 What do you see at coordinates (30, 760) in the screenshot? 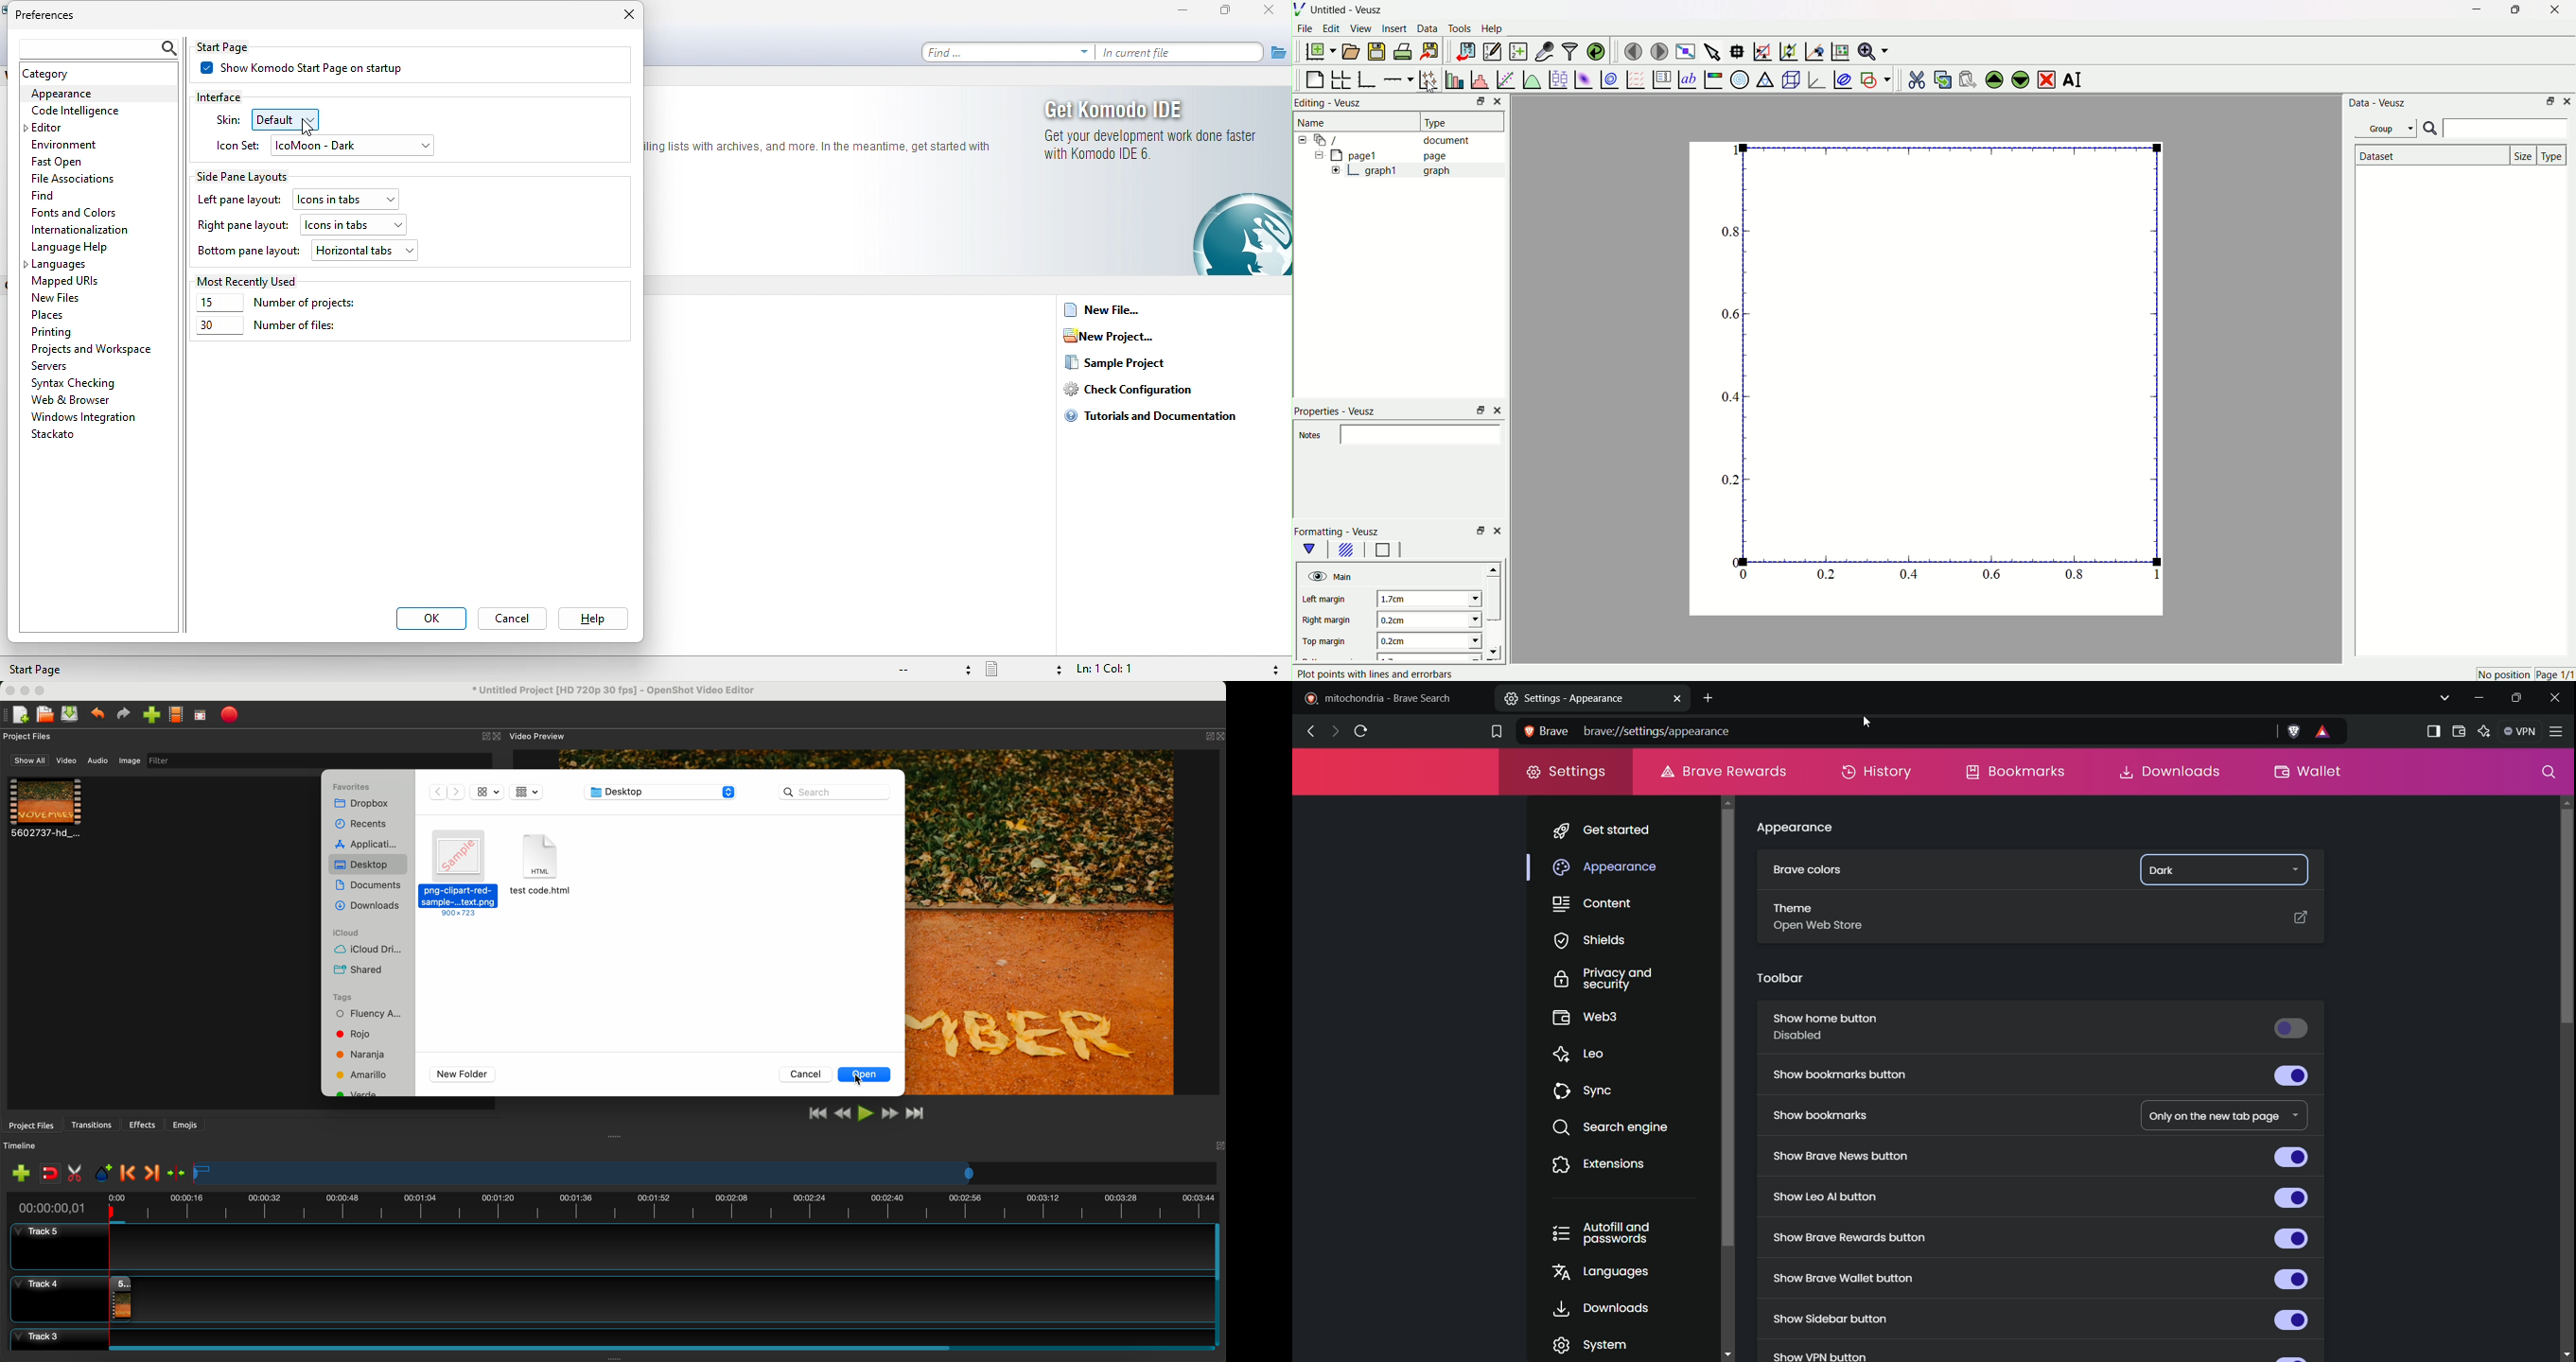
I see `show all` at bounding box center [30, 760].